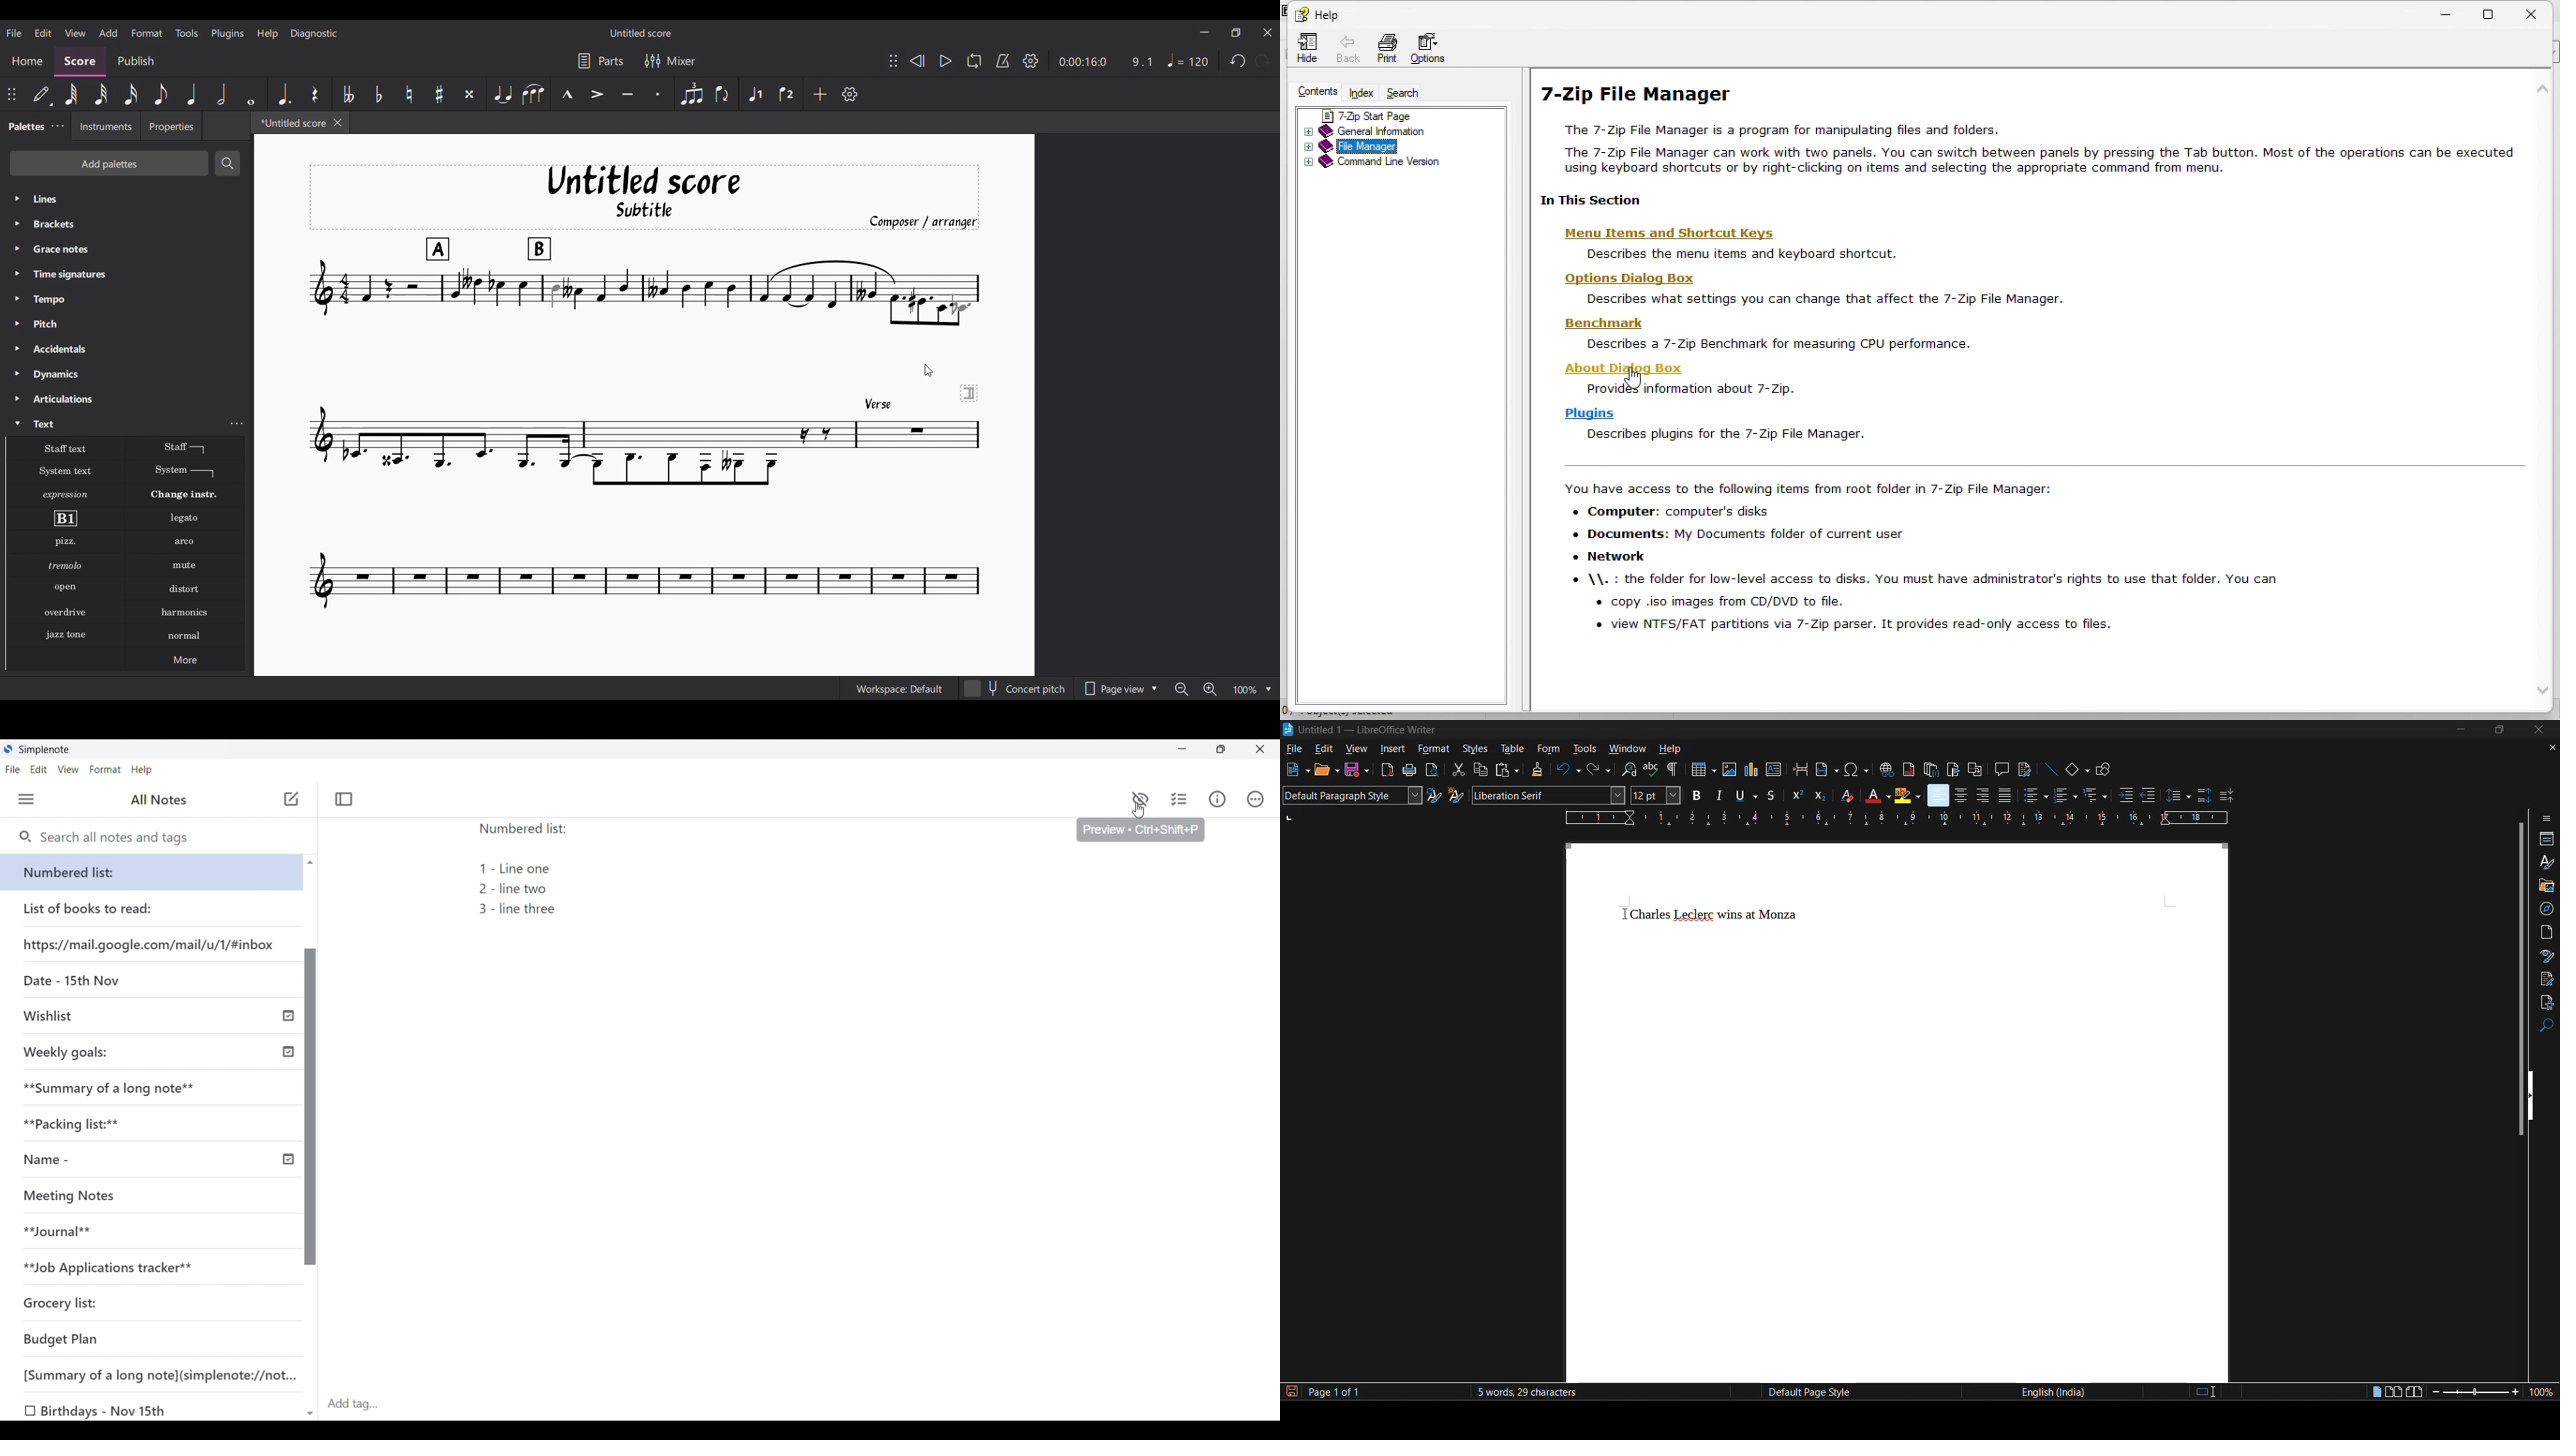 Image resolution: width=2576 pixels, height=1456 pixels. I want to click on Info, so click(1217, 799).